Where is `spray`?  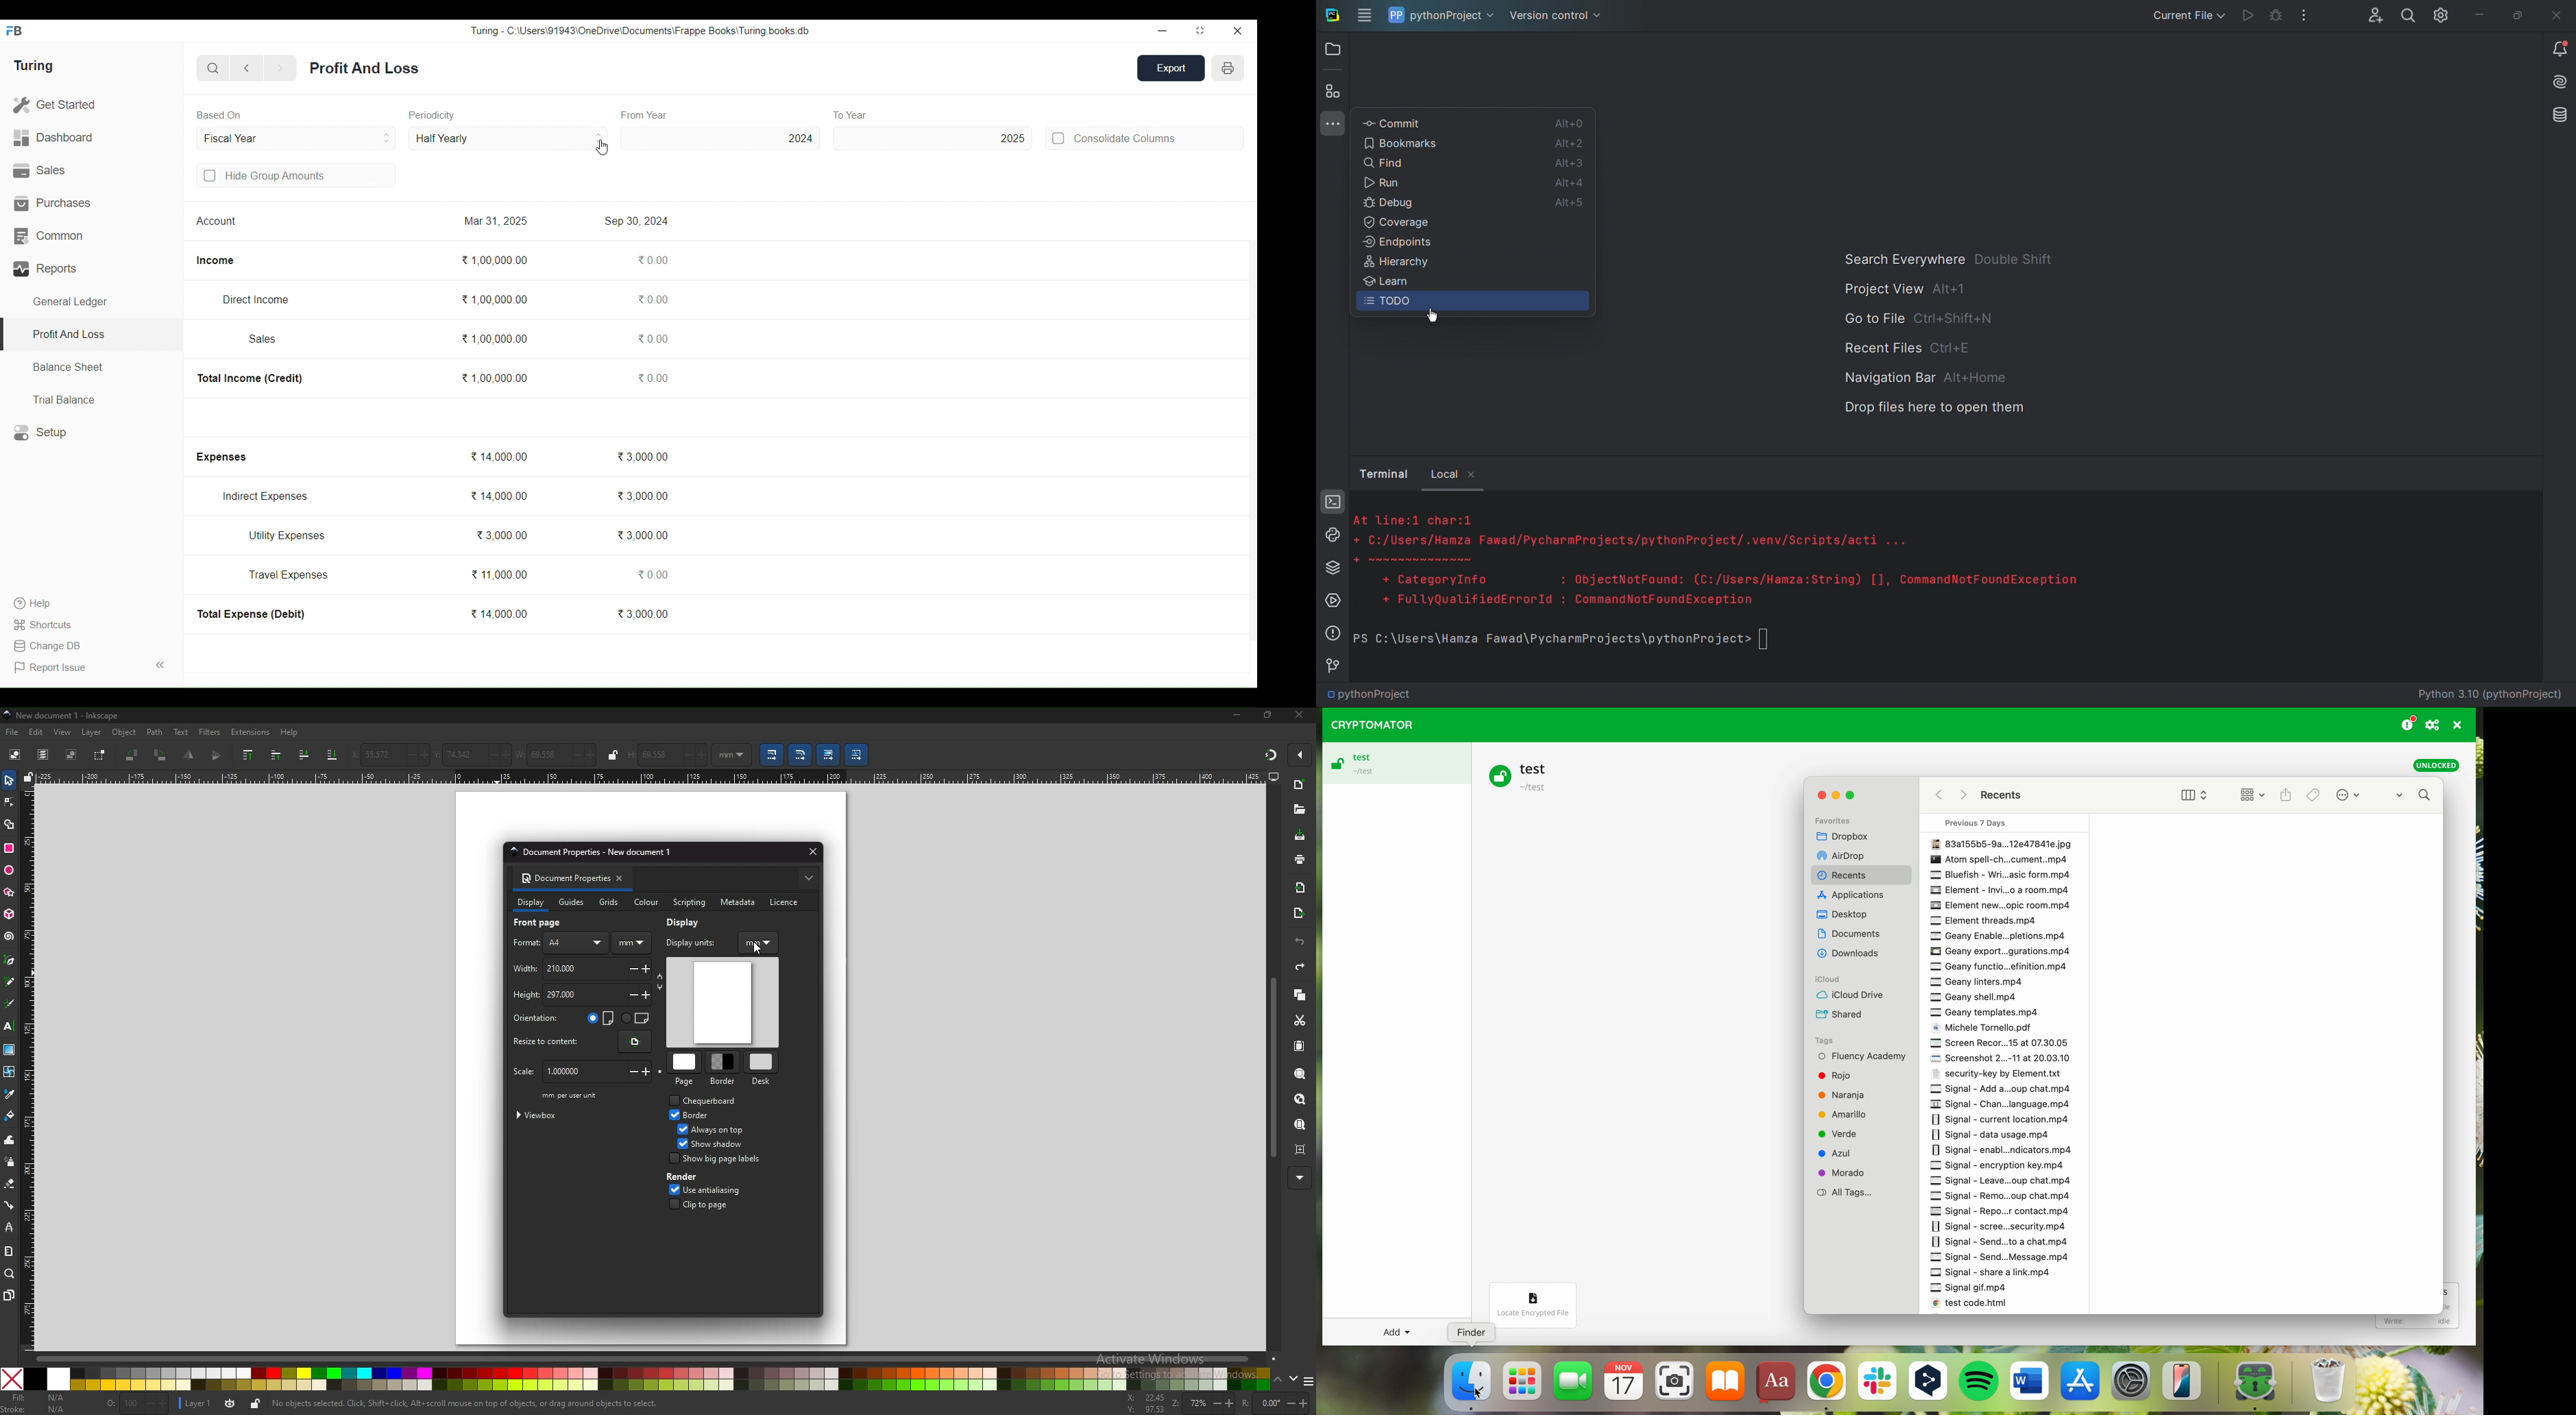 spray is located at coordinates (10, 1162).